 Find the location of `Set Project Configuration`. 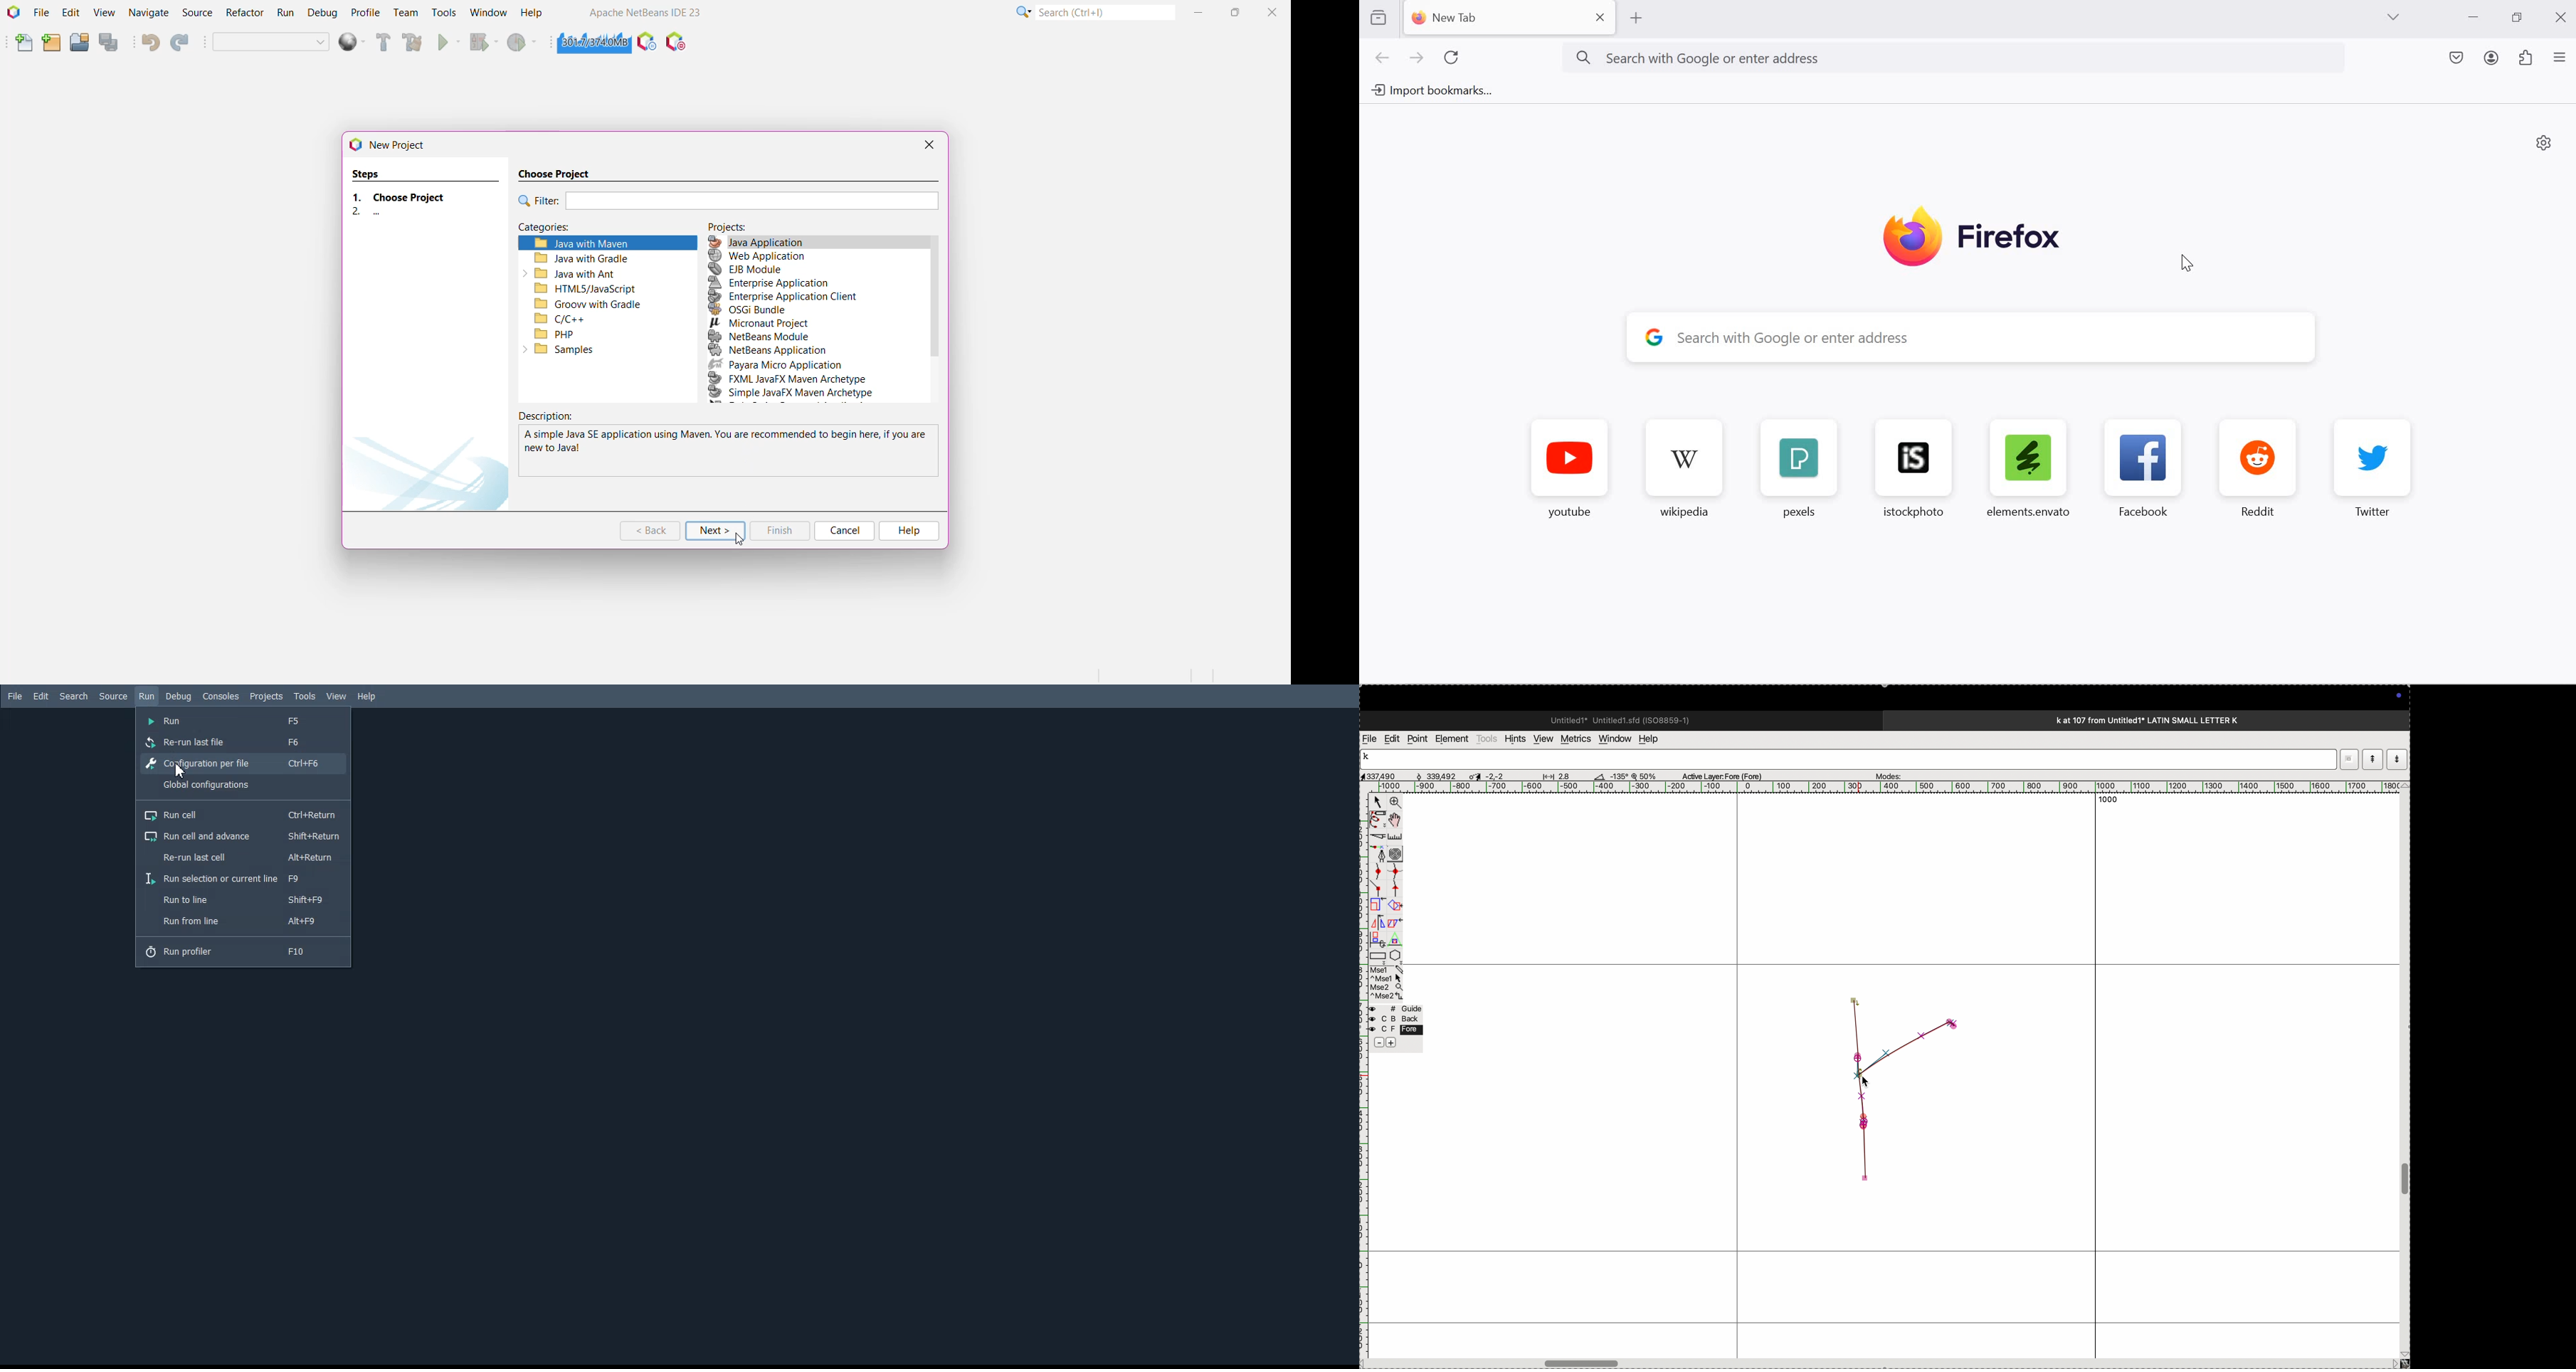

Set Project Configuration is located at coordinates (271, 42).